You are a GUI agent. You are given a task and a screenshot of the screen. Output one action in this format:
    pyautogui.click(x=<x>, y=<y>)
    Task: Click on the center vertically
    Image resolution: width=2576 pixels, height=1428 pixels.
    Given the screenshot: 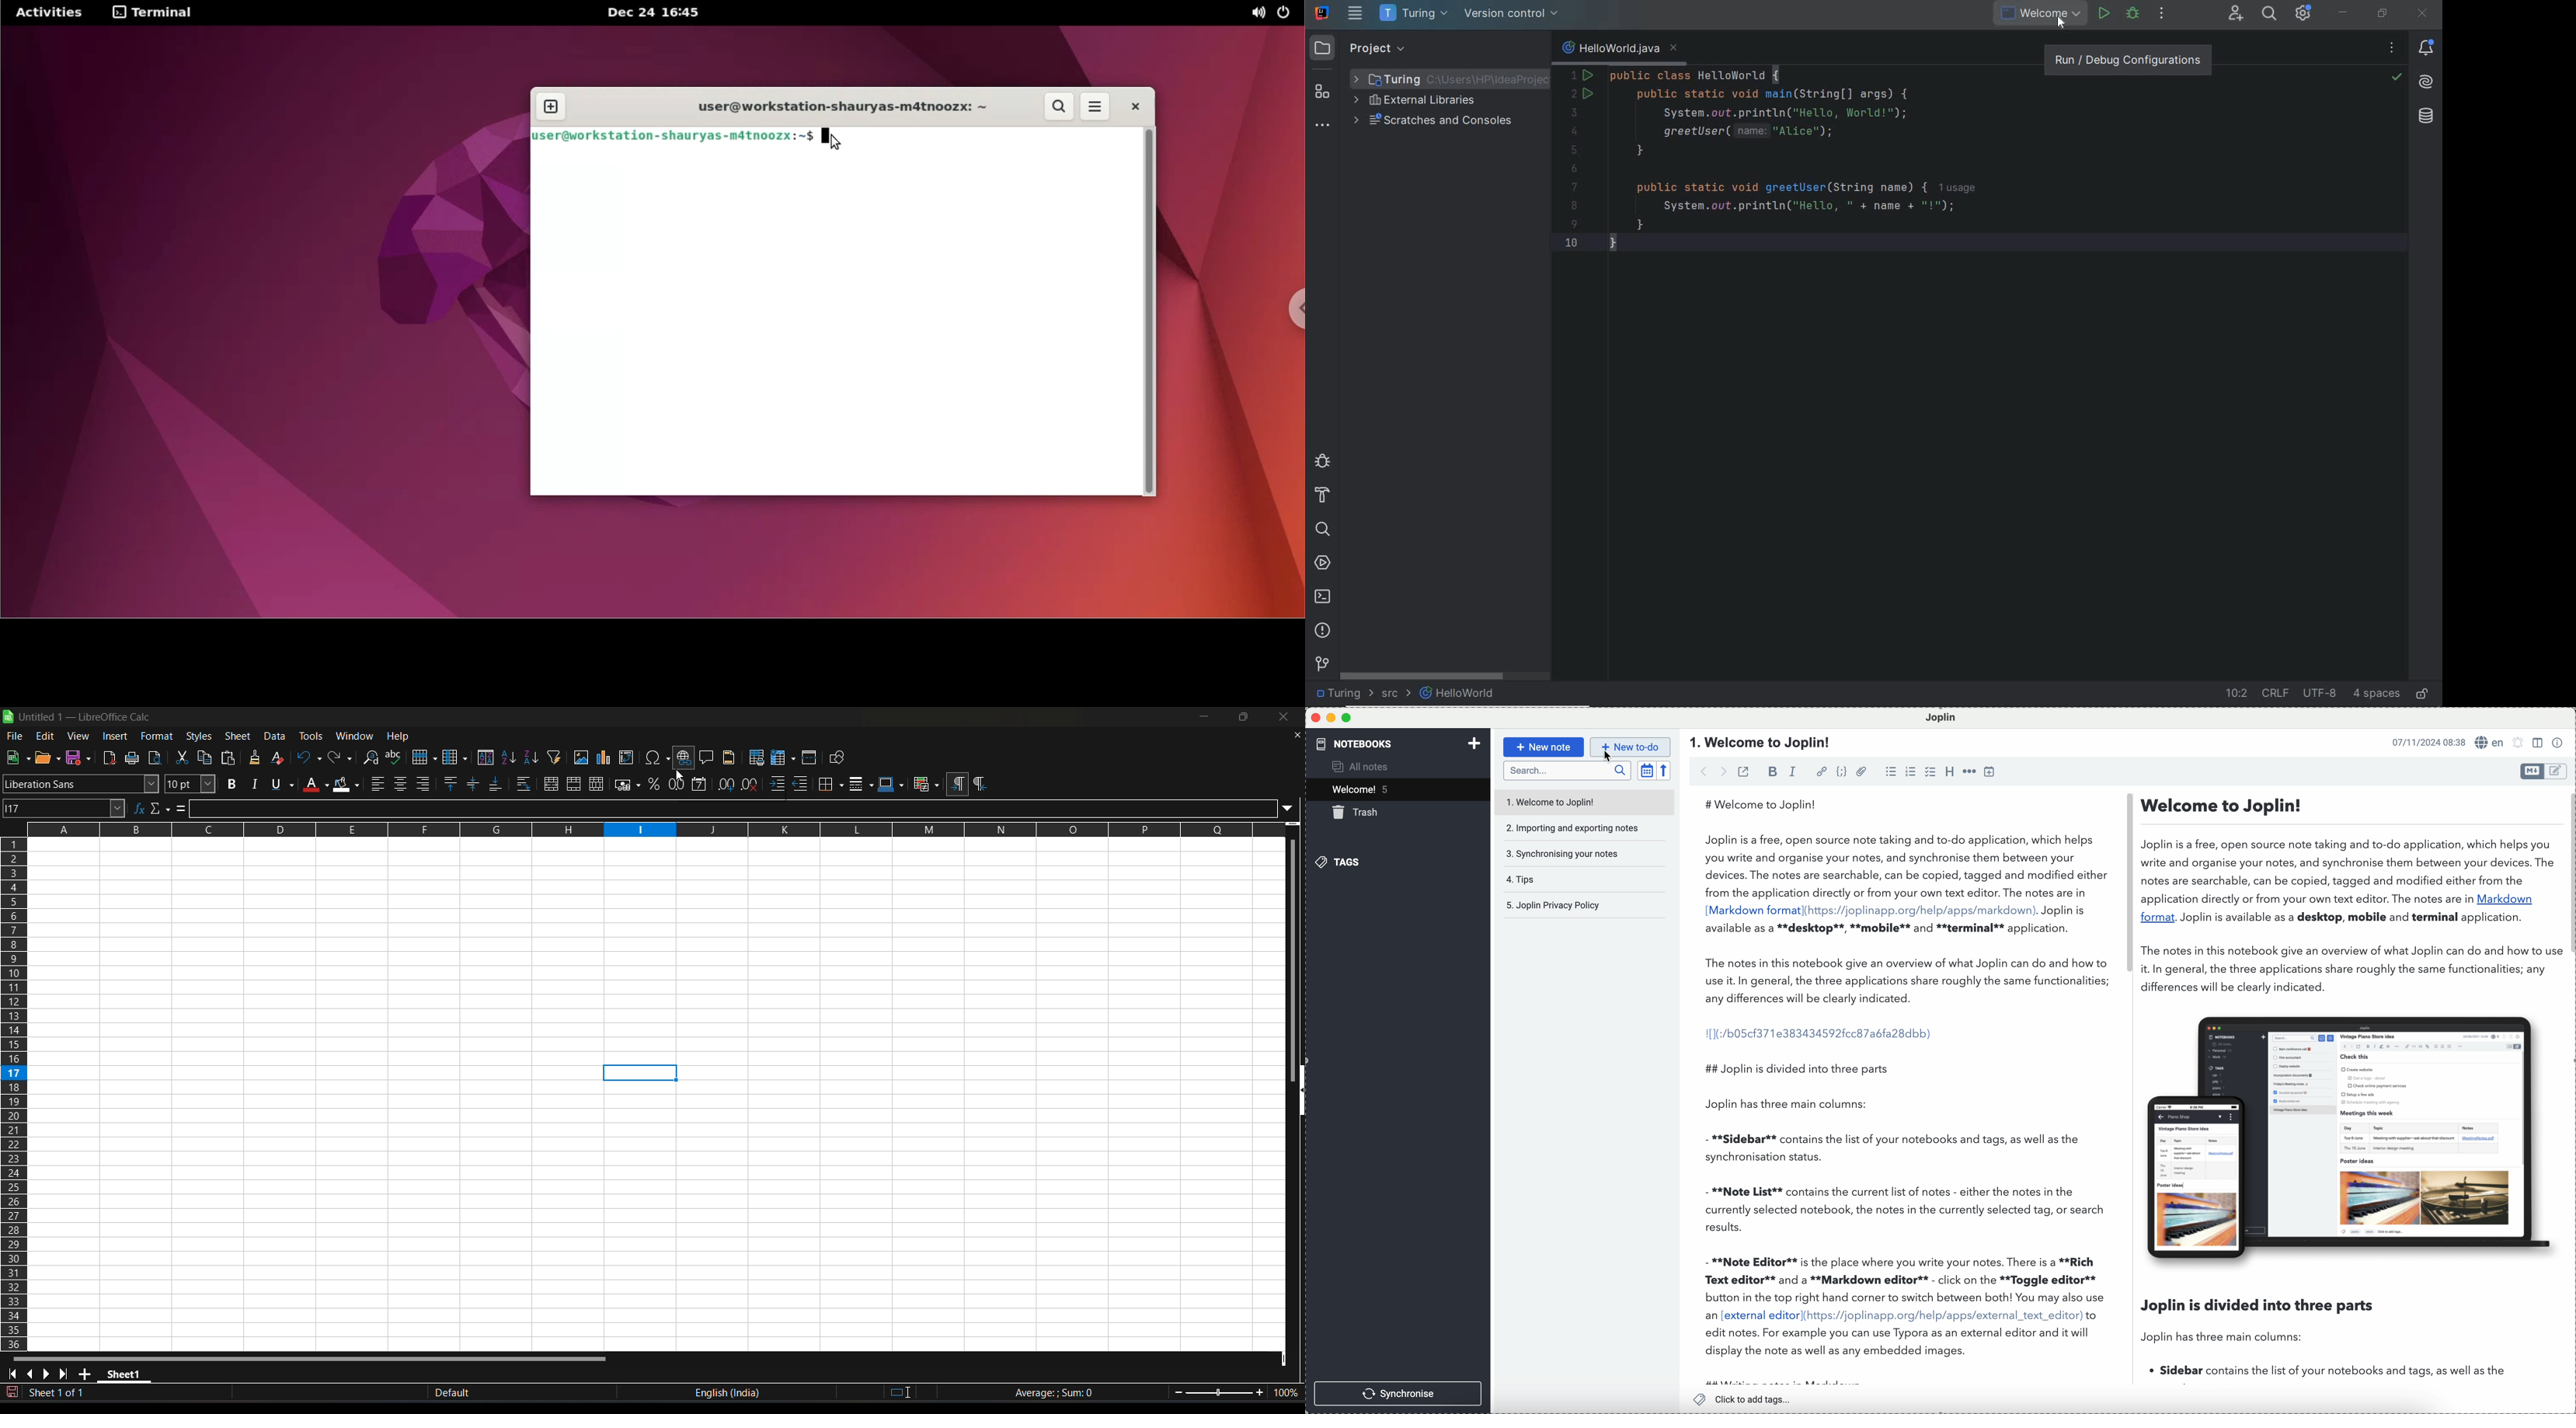 What is the action you would take?
    pyautogui.click(x=474, y=783)
    